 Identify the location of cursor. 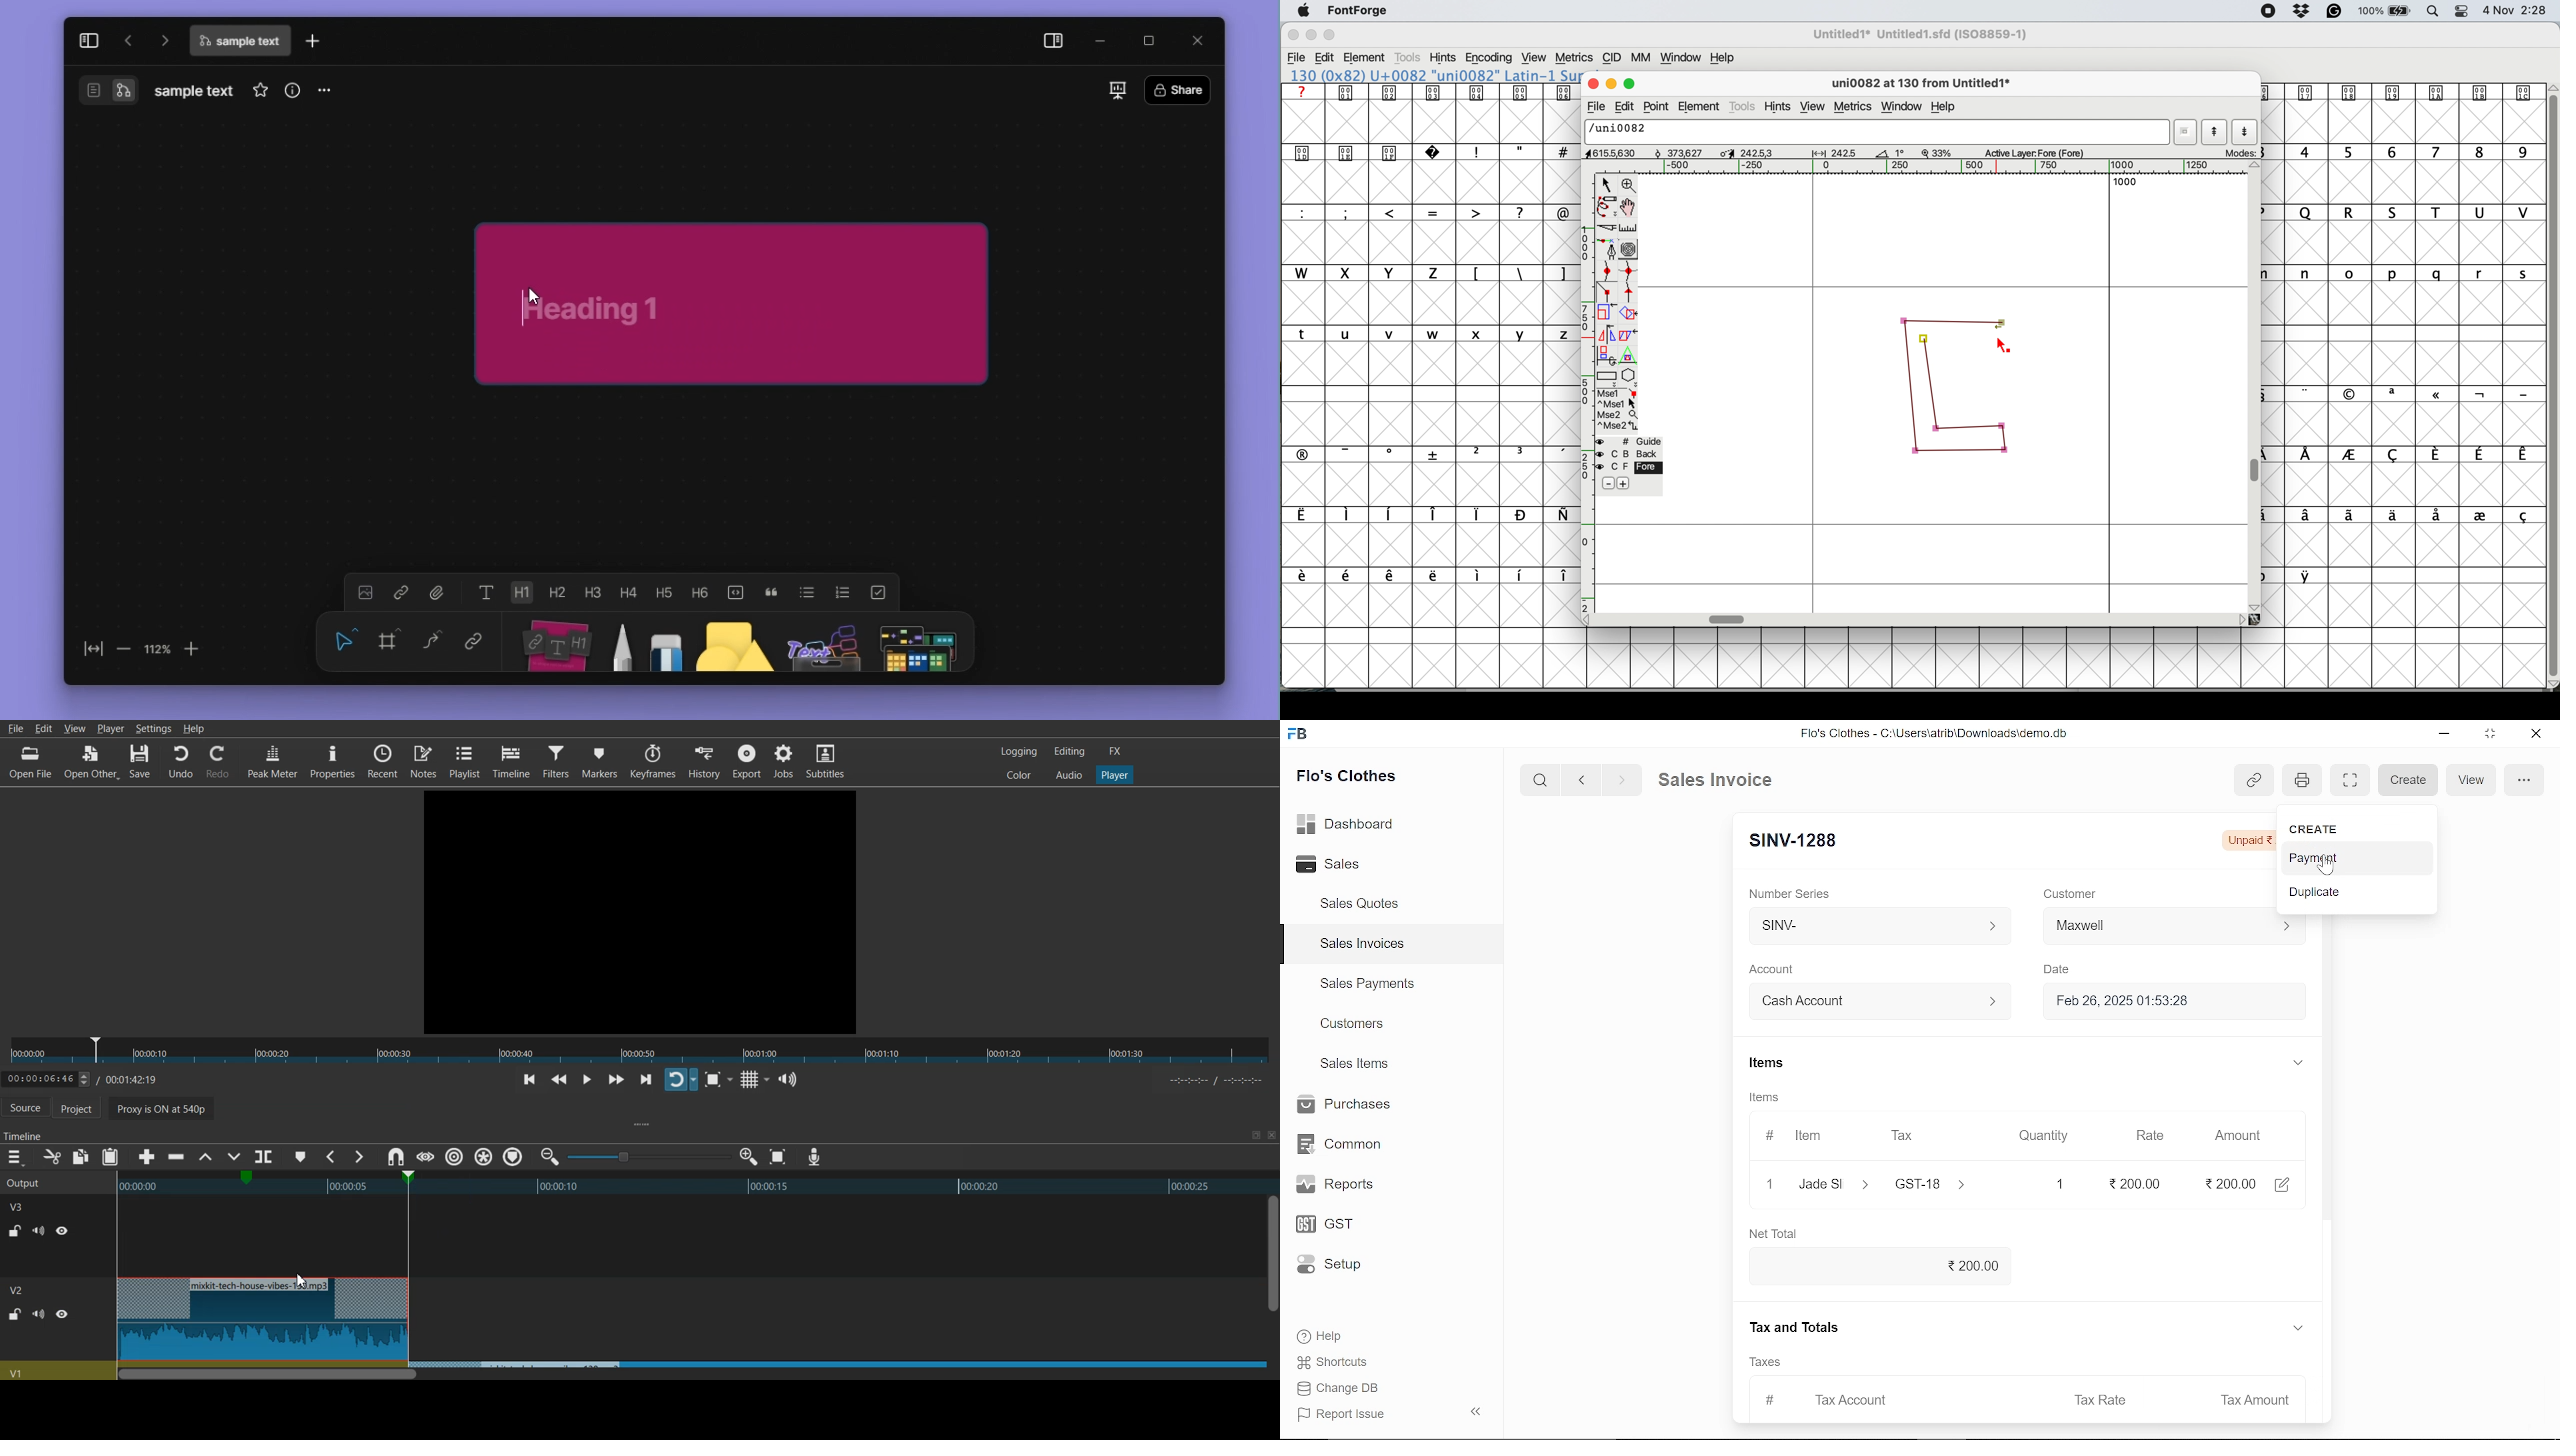
(2327, 868).